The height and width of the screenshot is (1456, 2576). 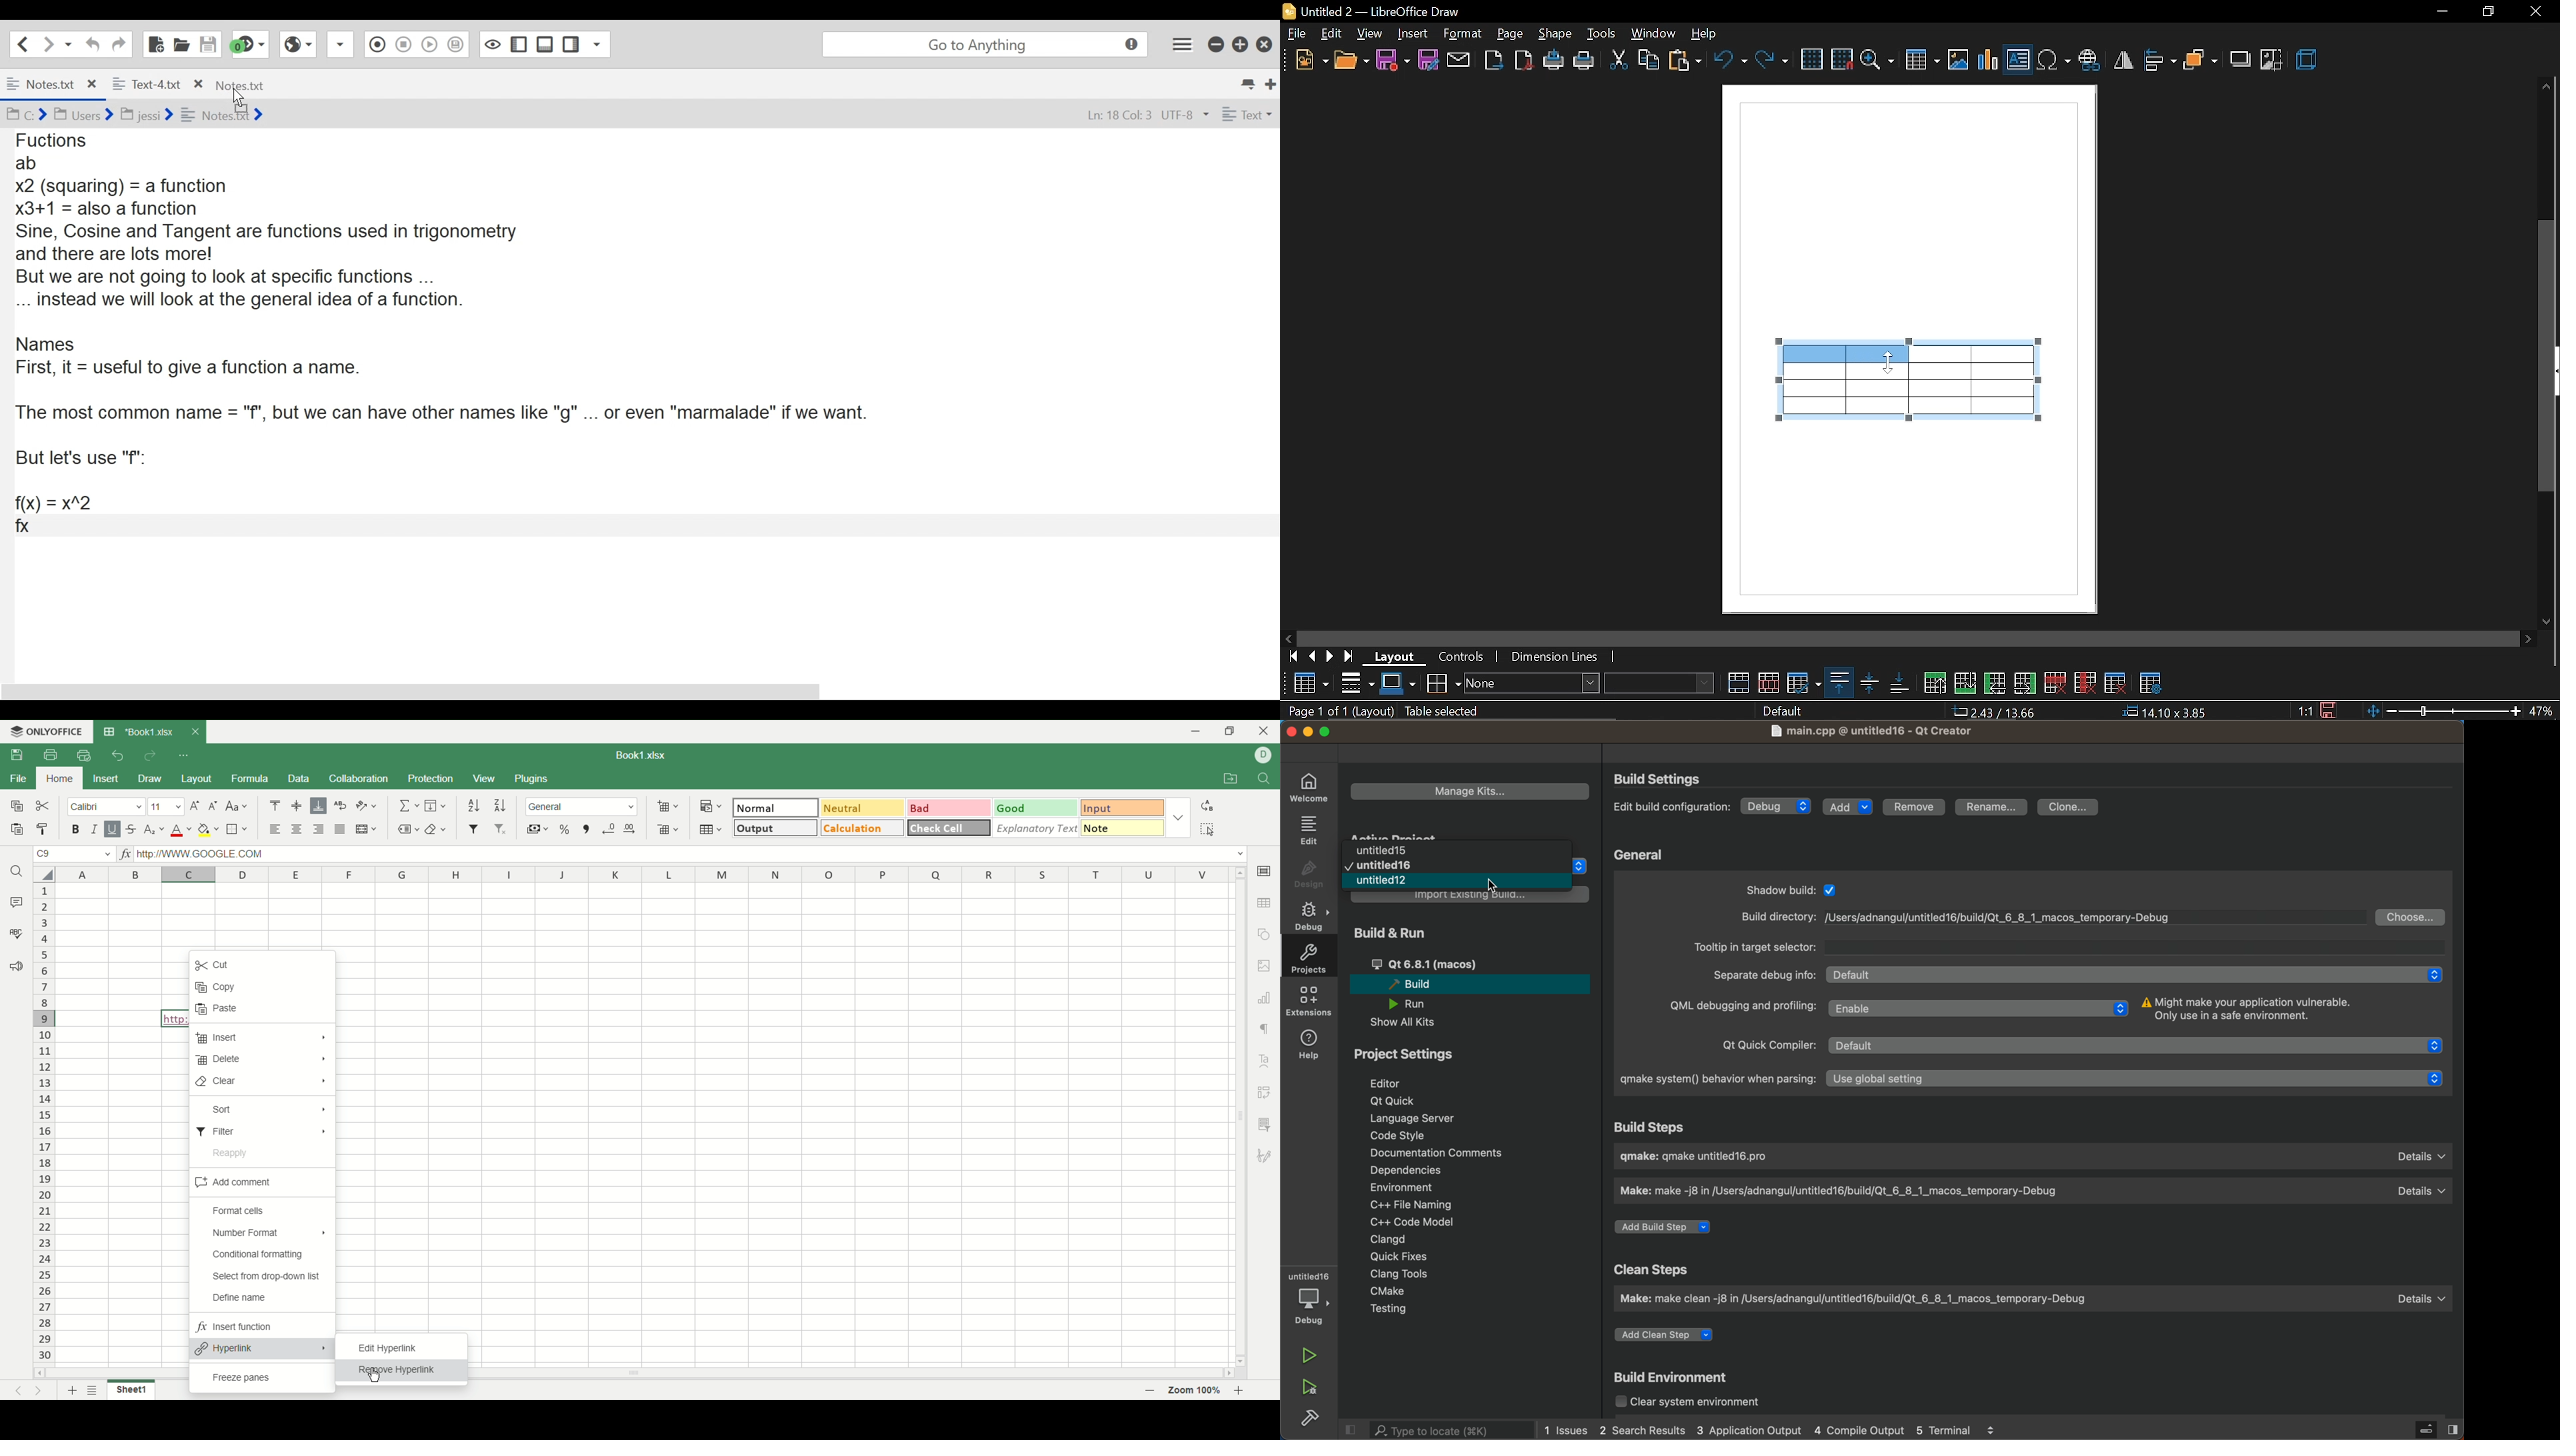 What do you see at coordinates (57, 778) in the screenshot?
I see `home` at bounding box center [57, 778].